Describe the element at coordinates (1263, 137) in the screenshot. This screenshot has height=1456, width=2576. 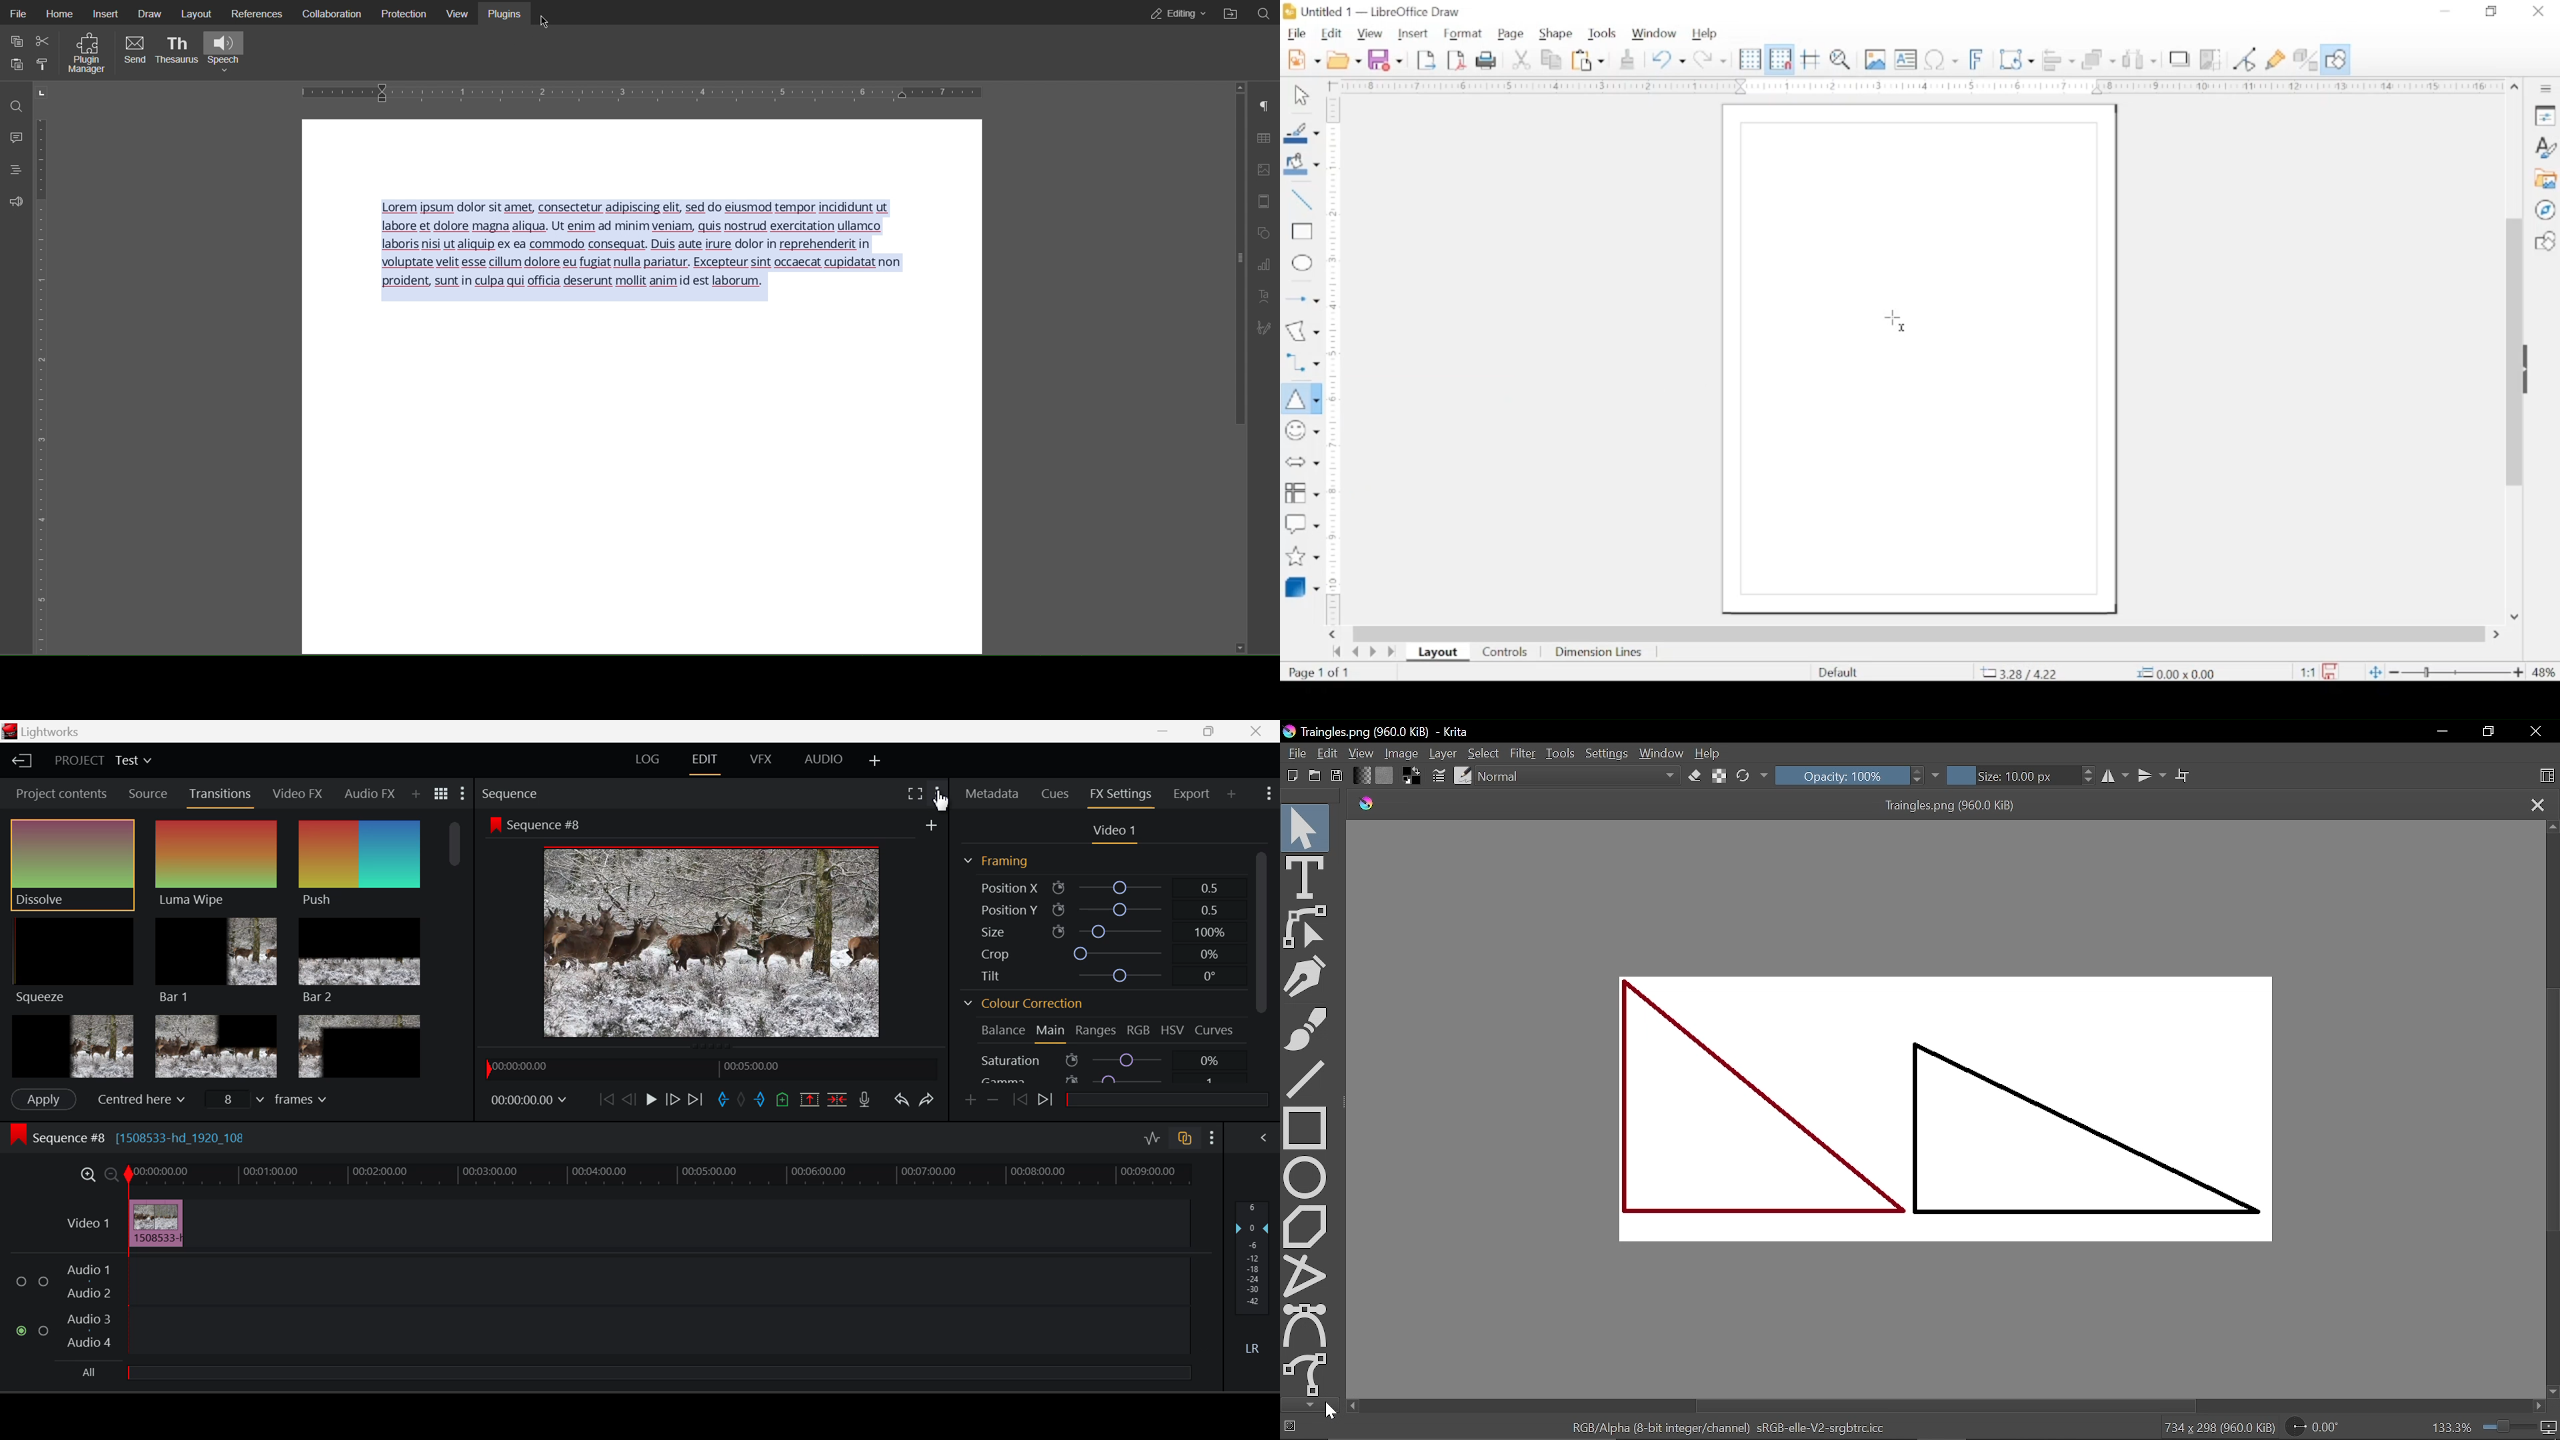
I see `Table Settings` at that location.